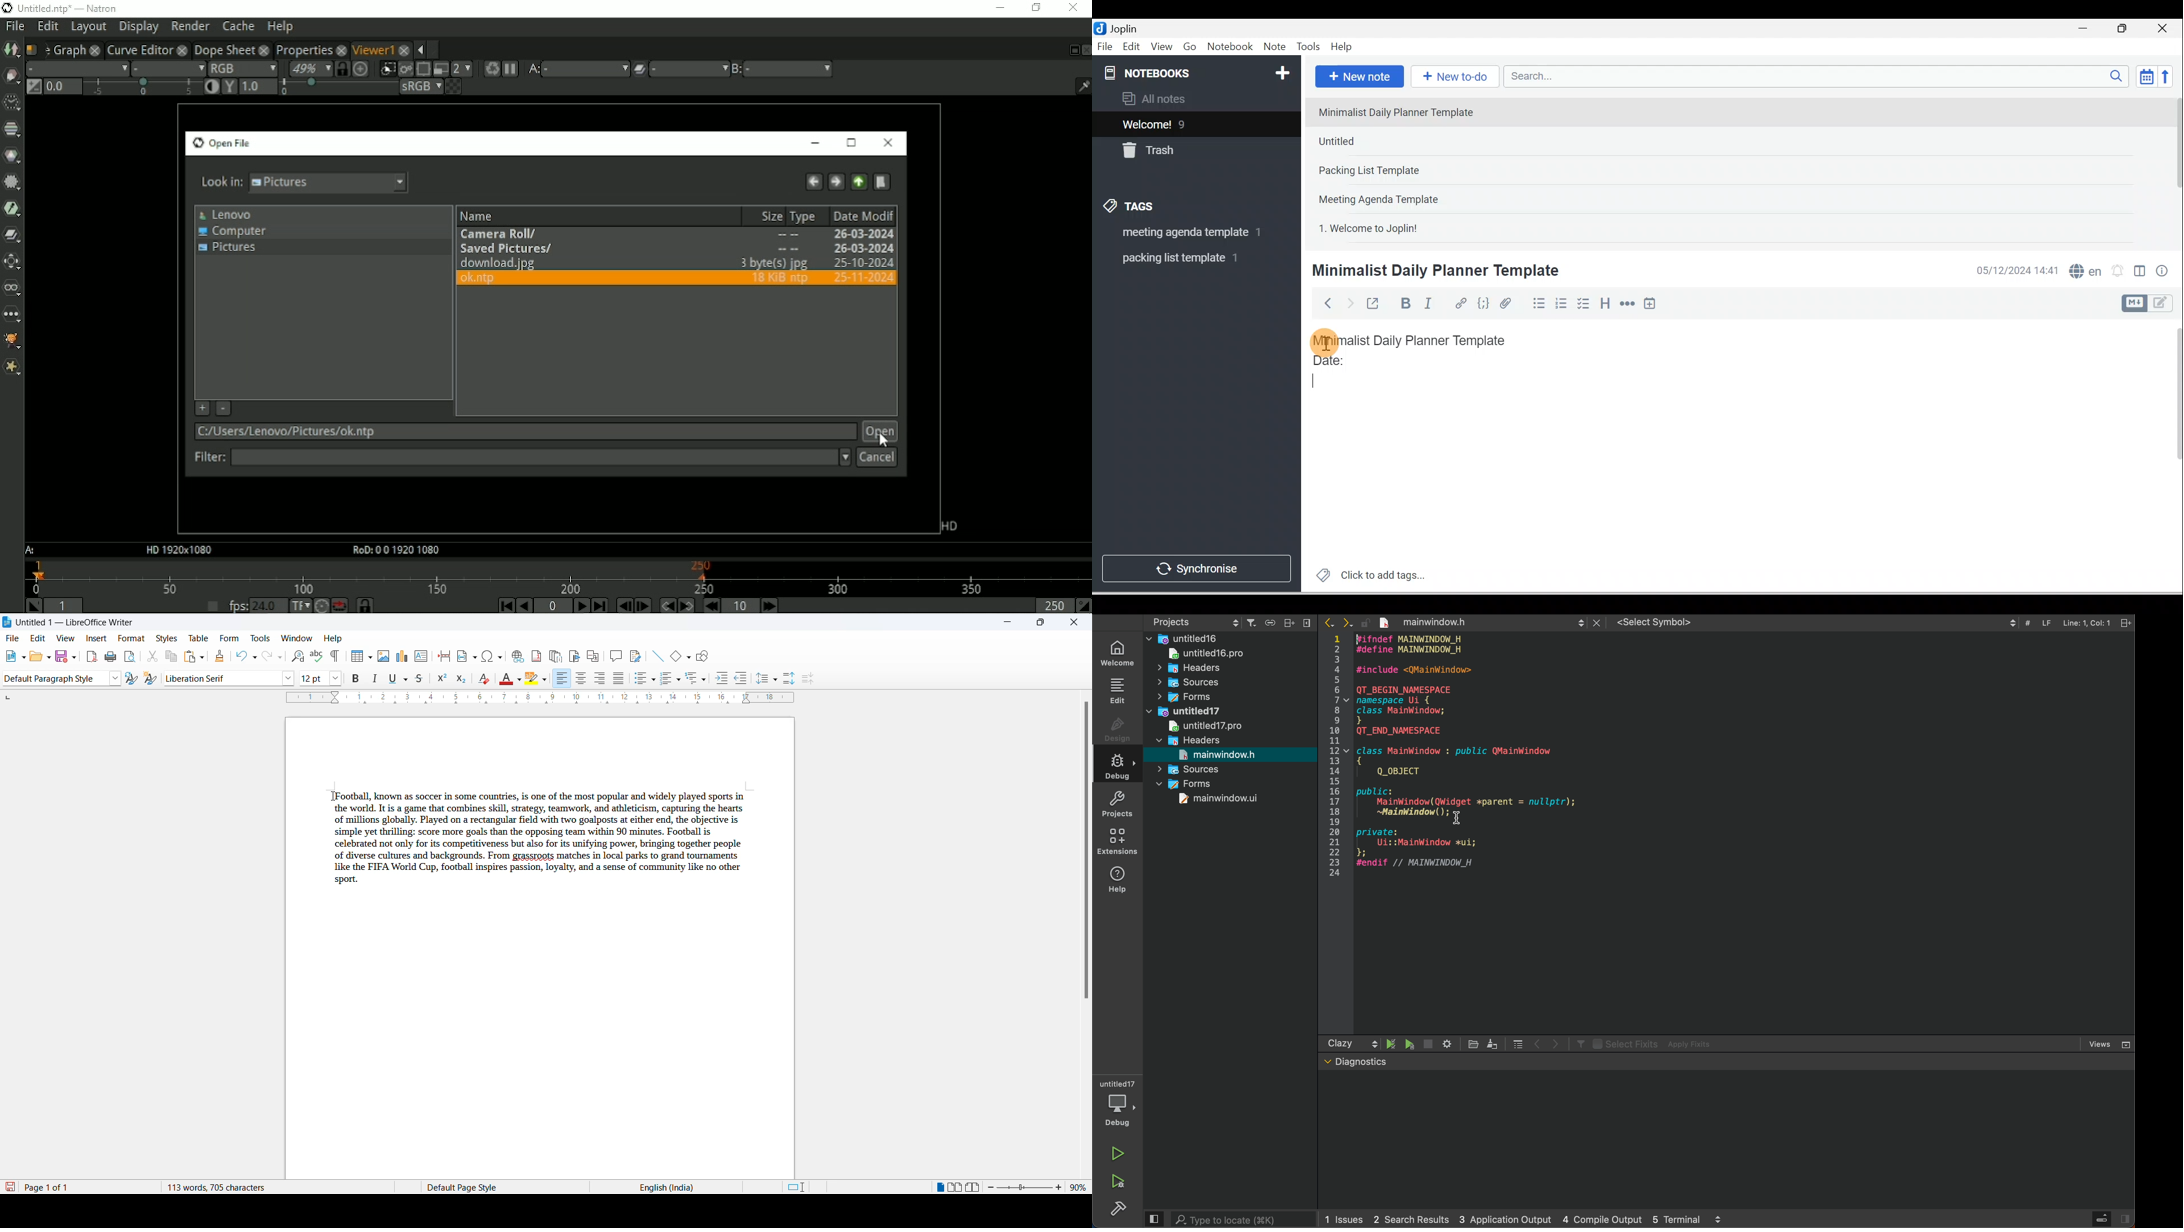  What do you see at coordinates (1121, 1185) in the screenshot?
I see `run and debug` at bounding box center [1121, 1185].